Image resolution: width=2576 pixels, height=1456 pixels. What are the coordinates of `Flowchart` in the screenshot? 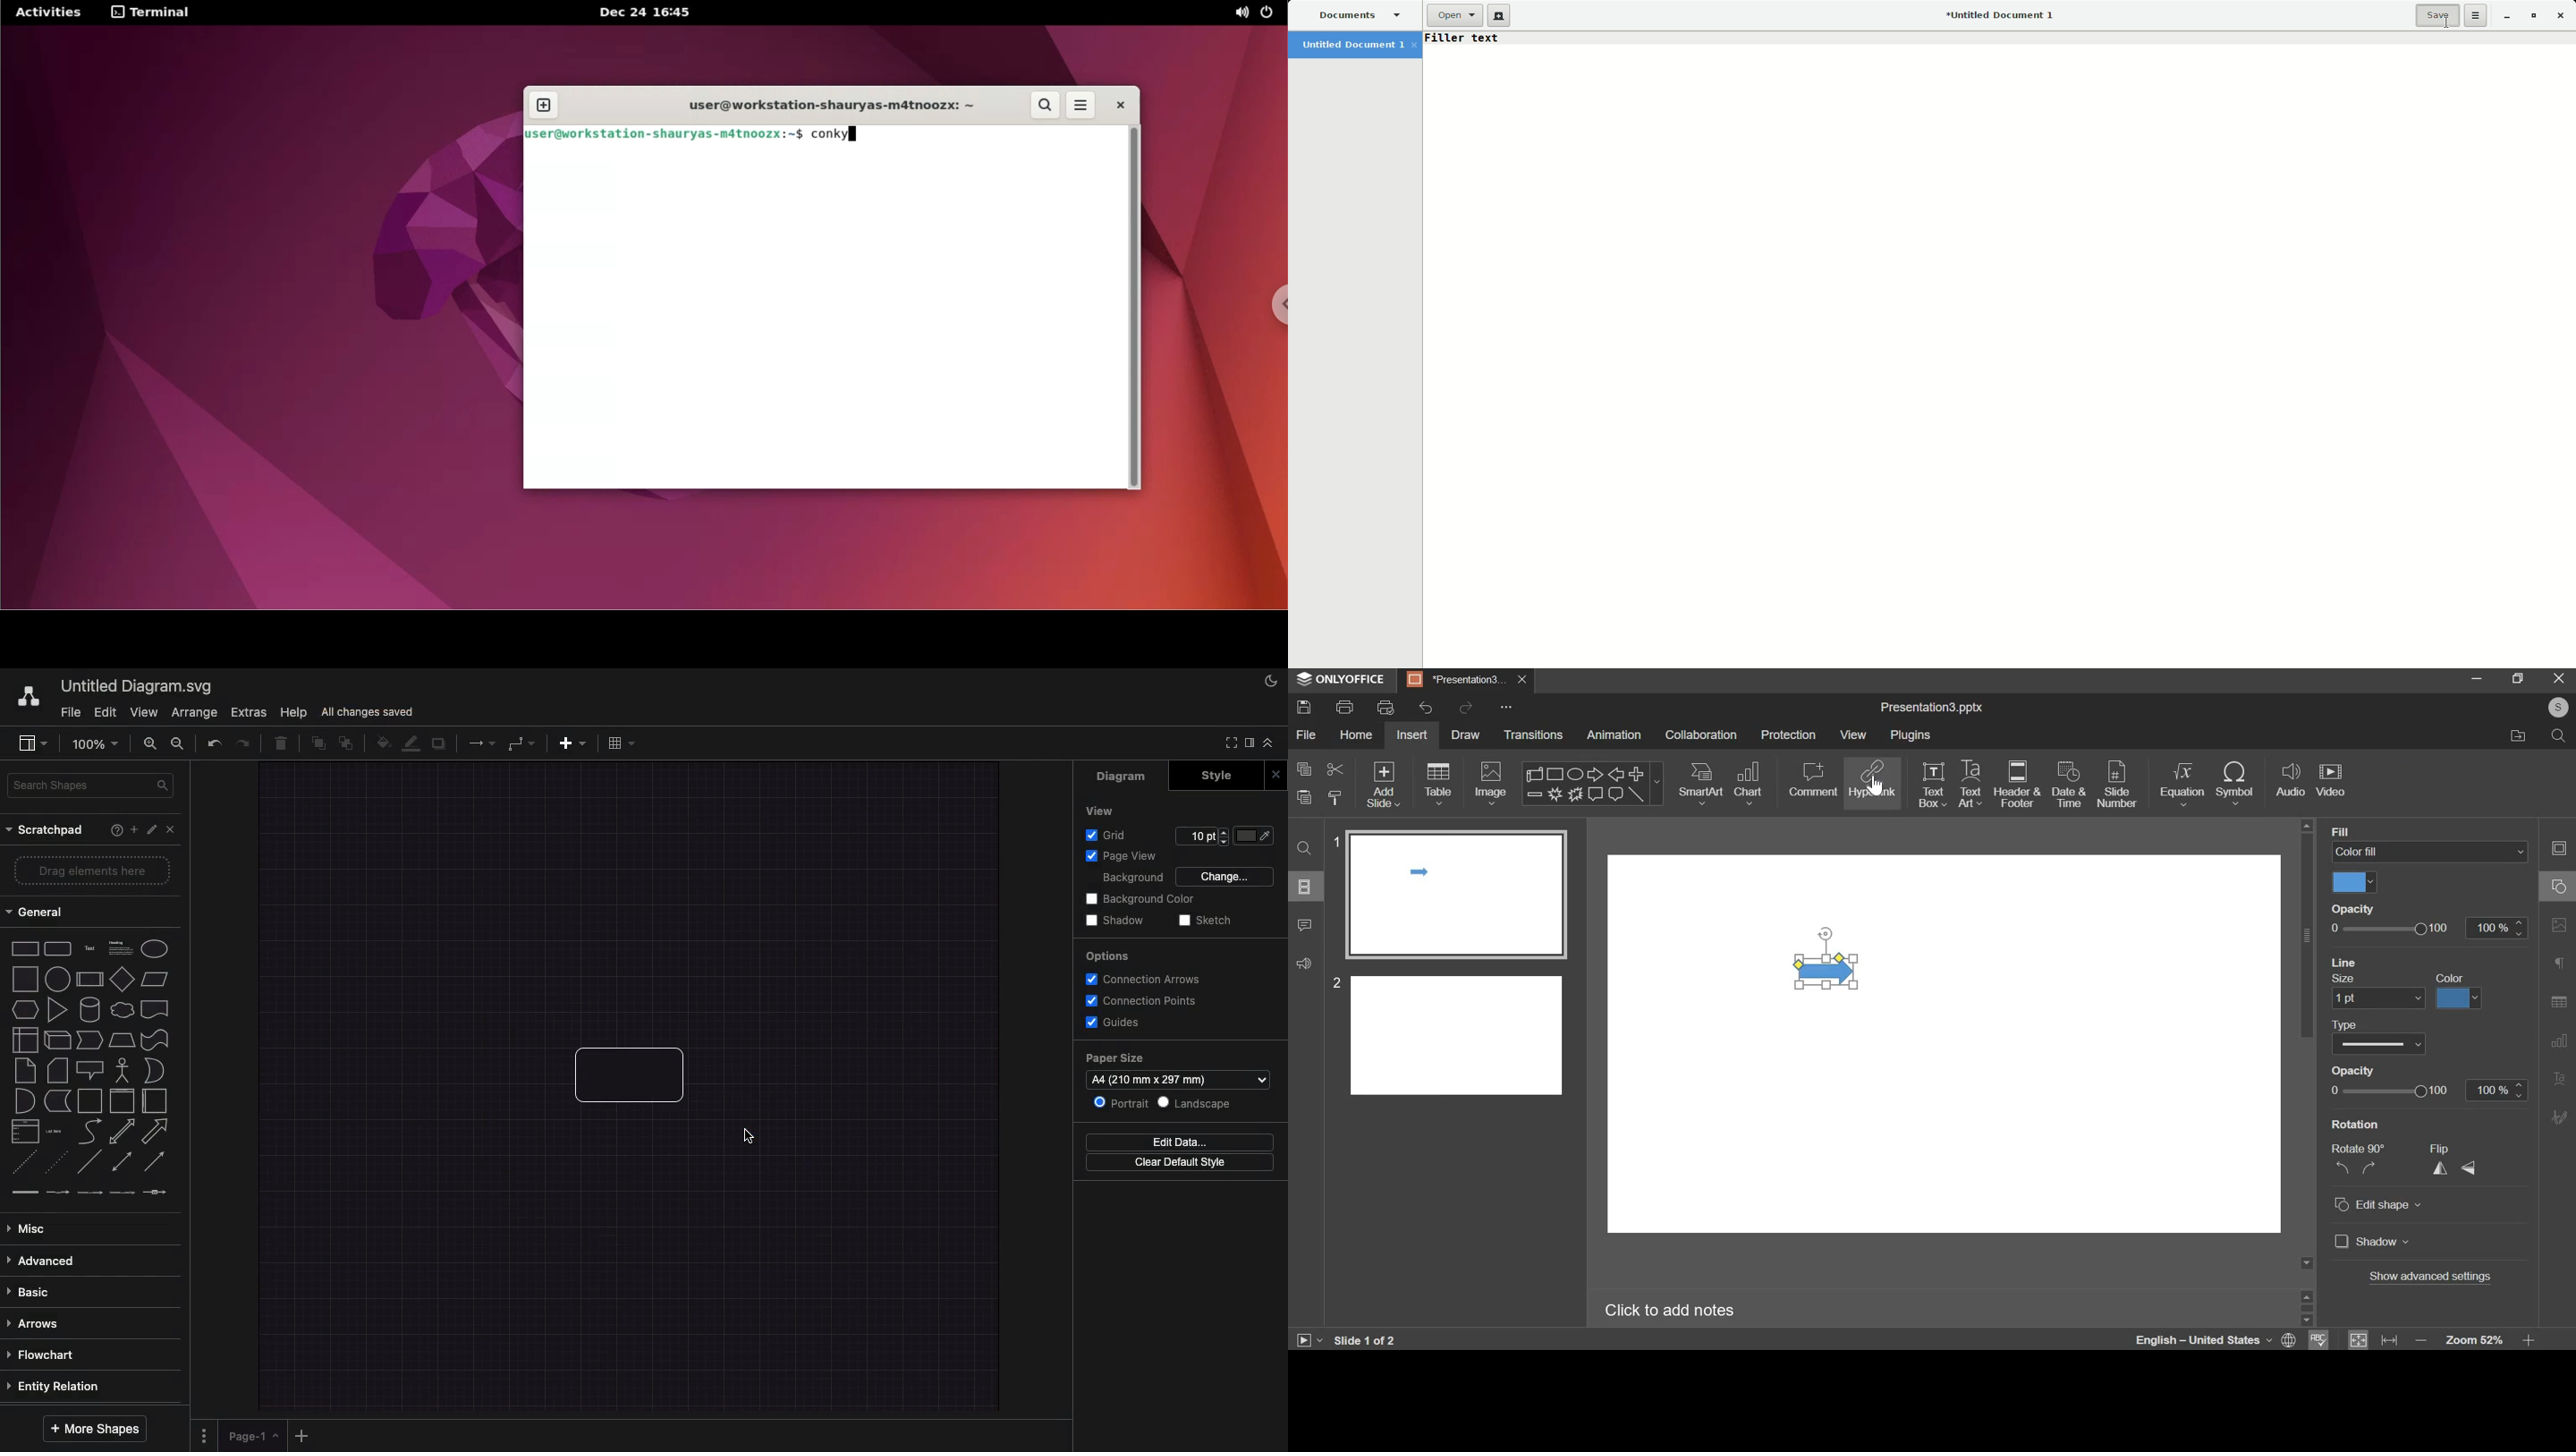 It's located at (40, 1355).